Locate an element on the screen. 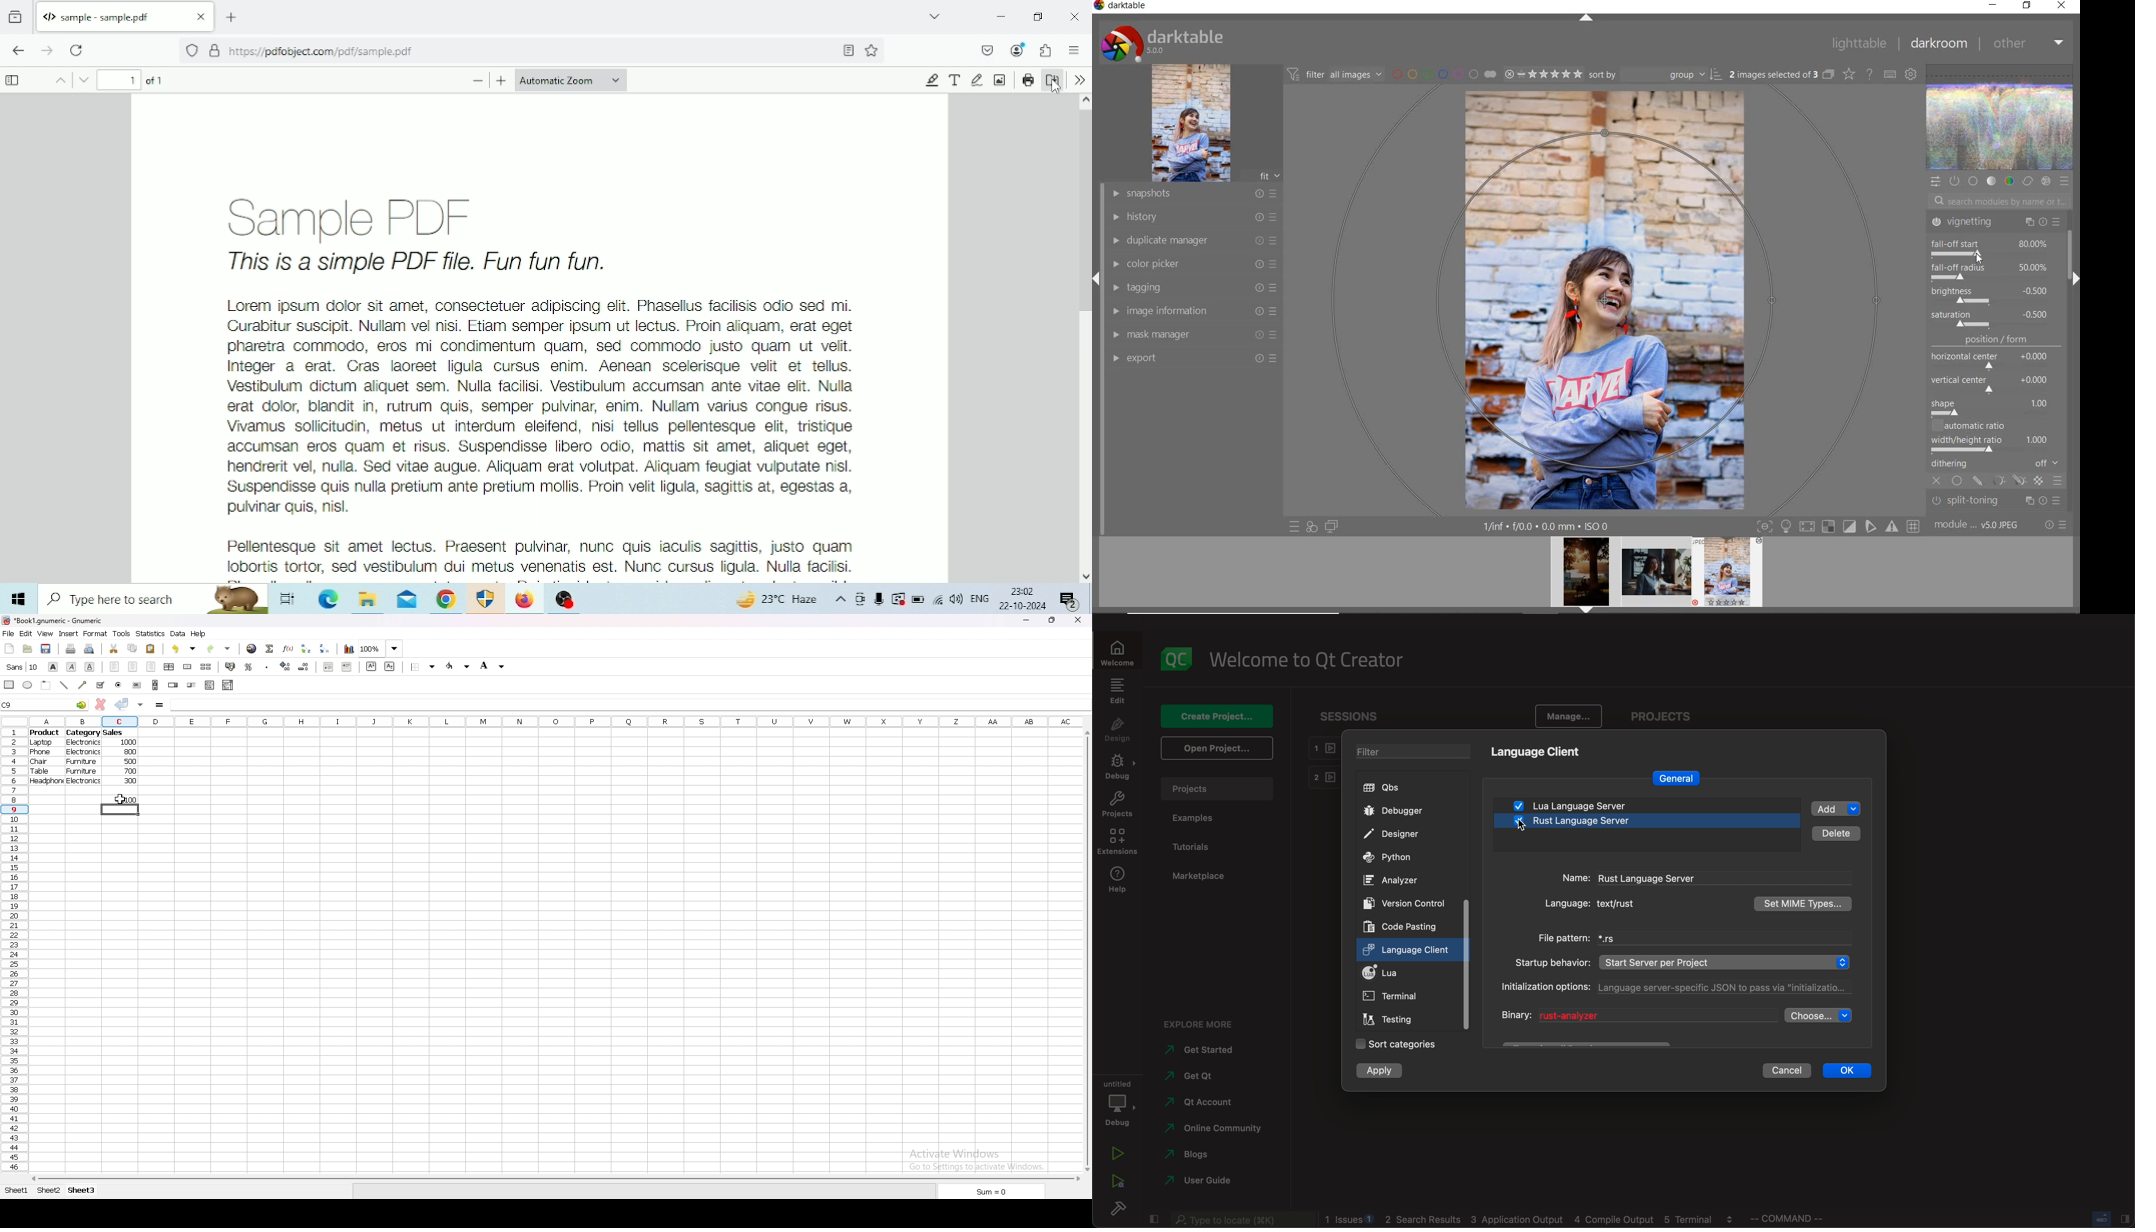  Google Chrome is located at coordinates (446, 599).